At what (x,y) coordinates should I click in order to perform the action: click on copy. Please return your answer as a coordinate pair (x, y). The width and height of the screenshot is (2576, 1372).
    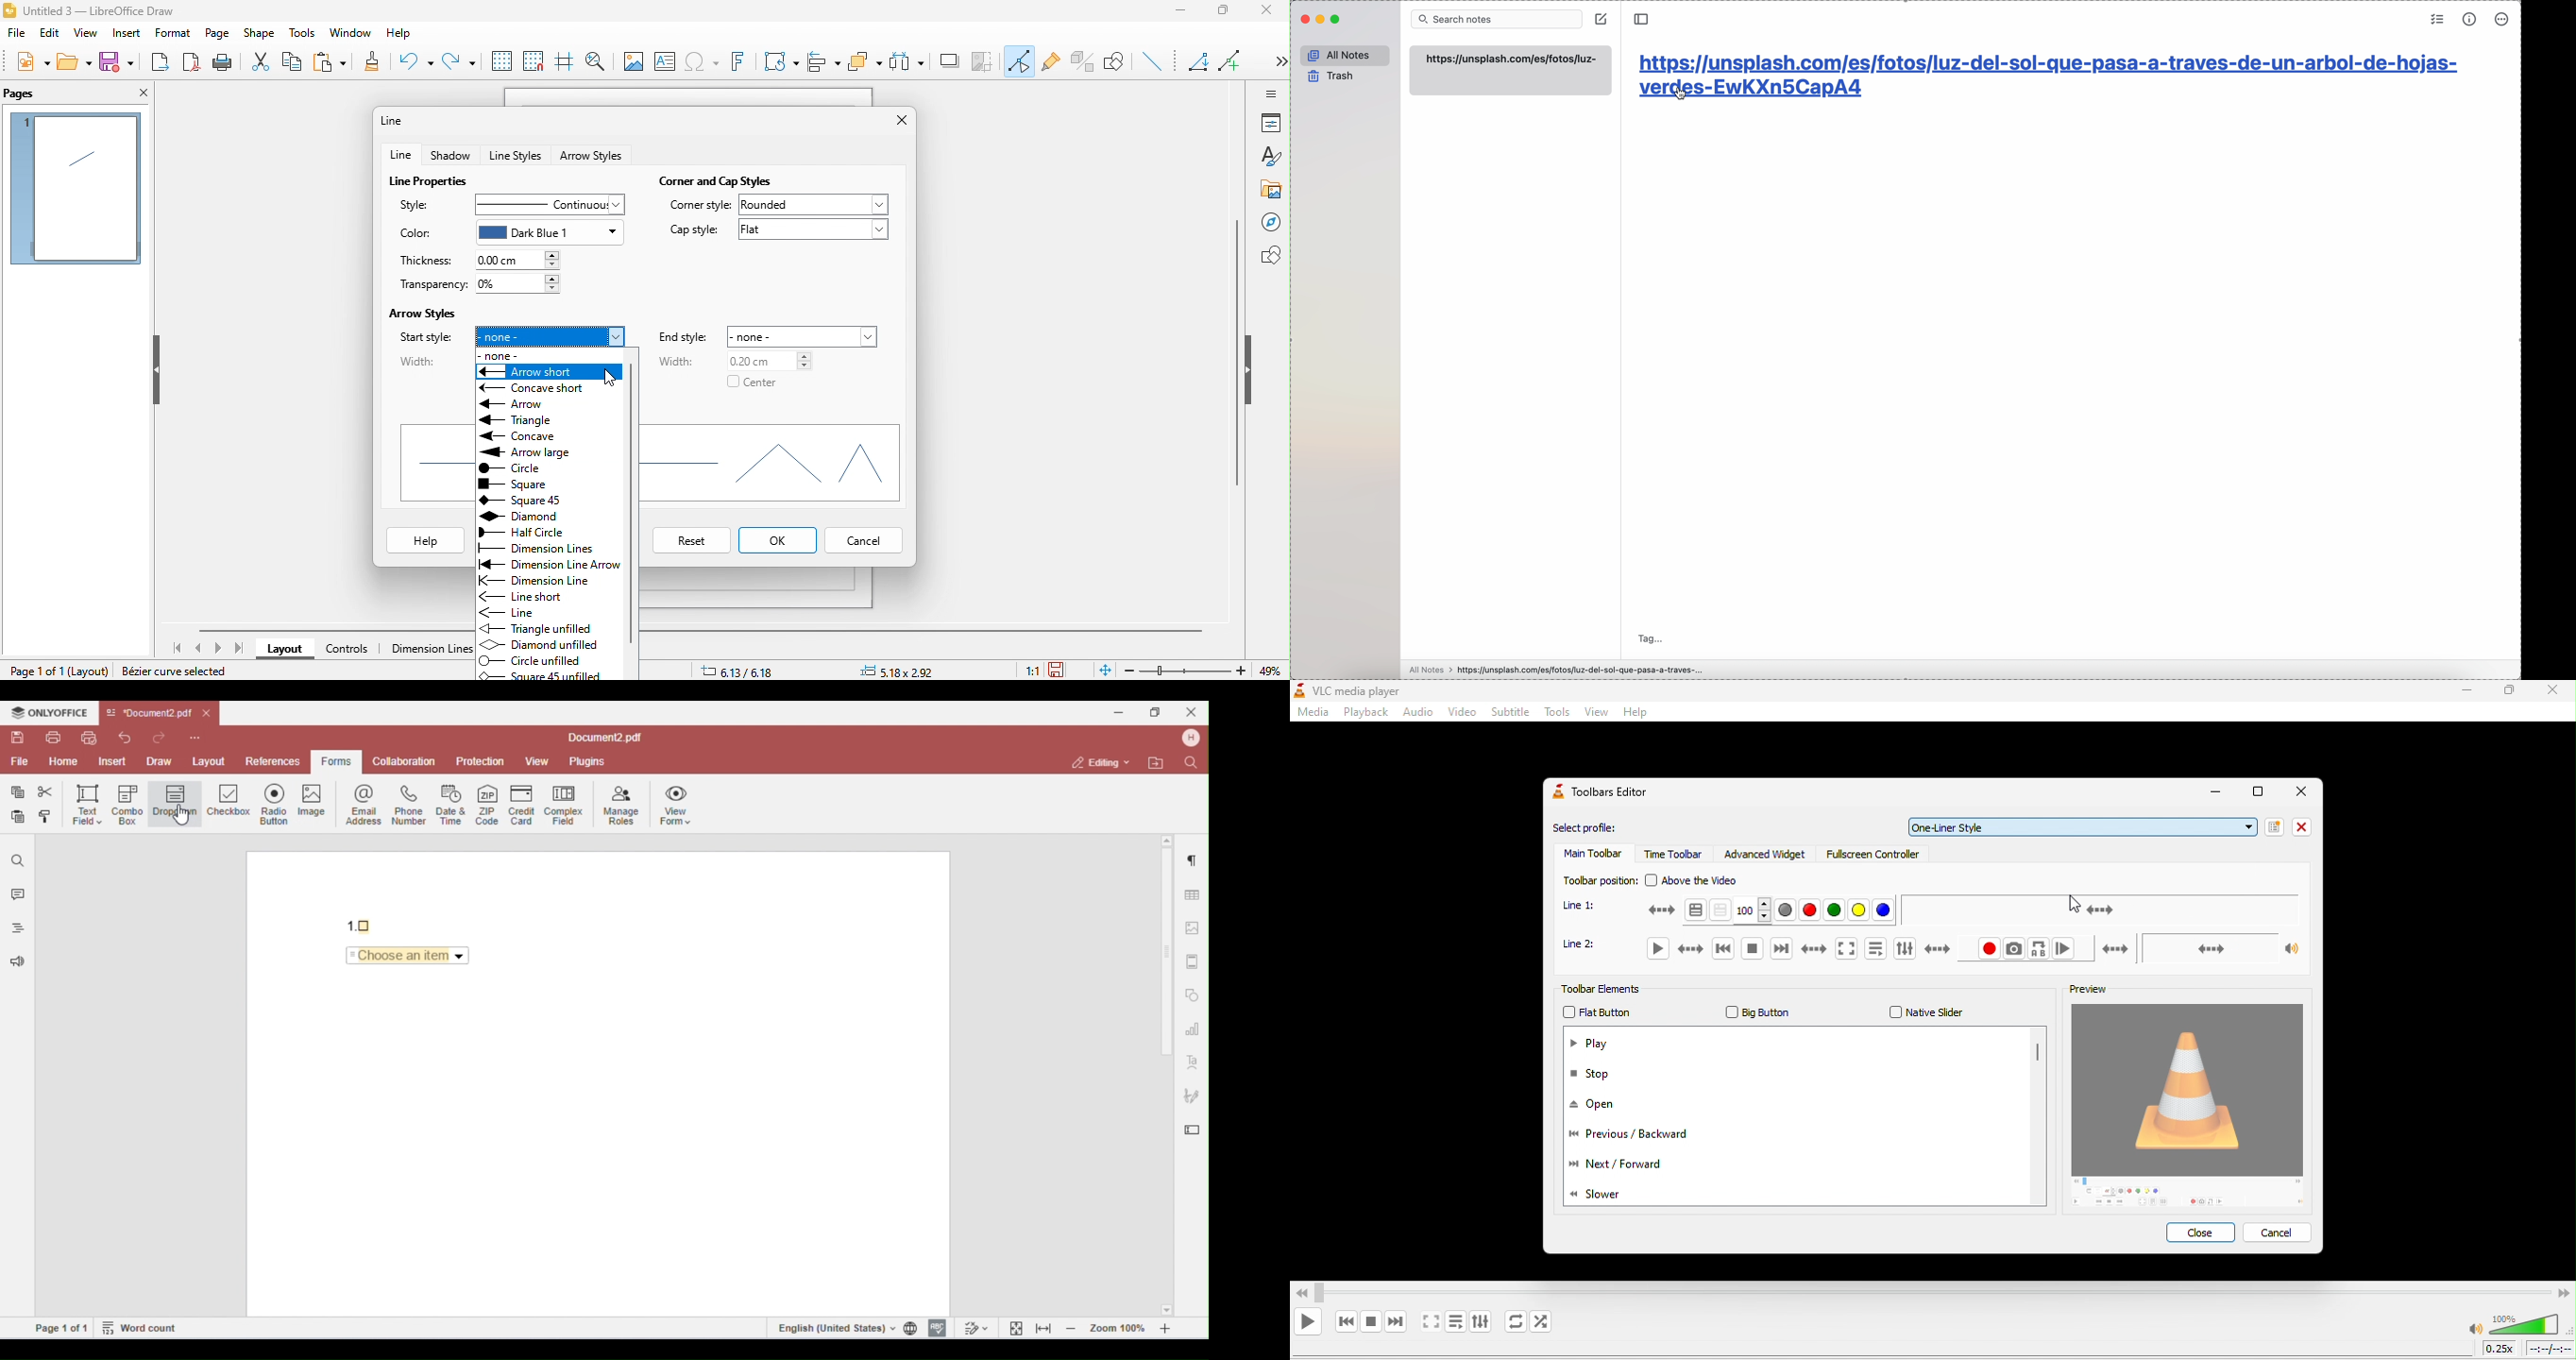
    Looking at the image, I should click on (297, 60).